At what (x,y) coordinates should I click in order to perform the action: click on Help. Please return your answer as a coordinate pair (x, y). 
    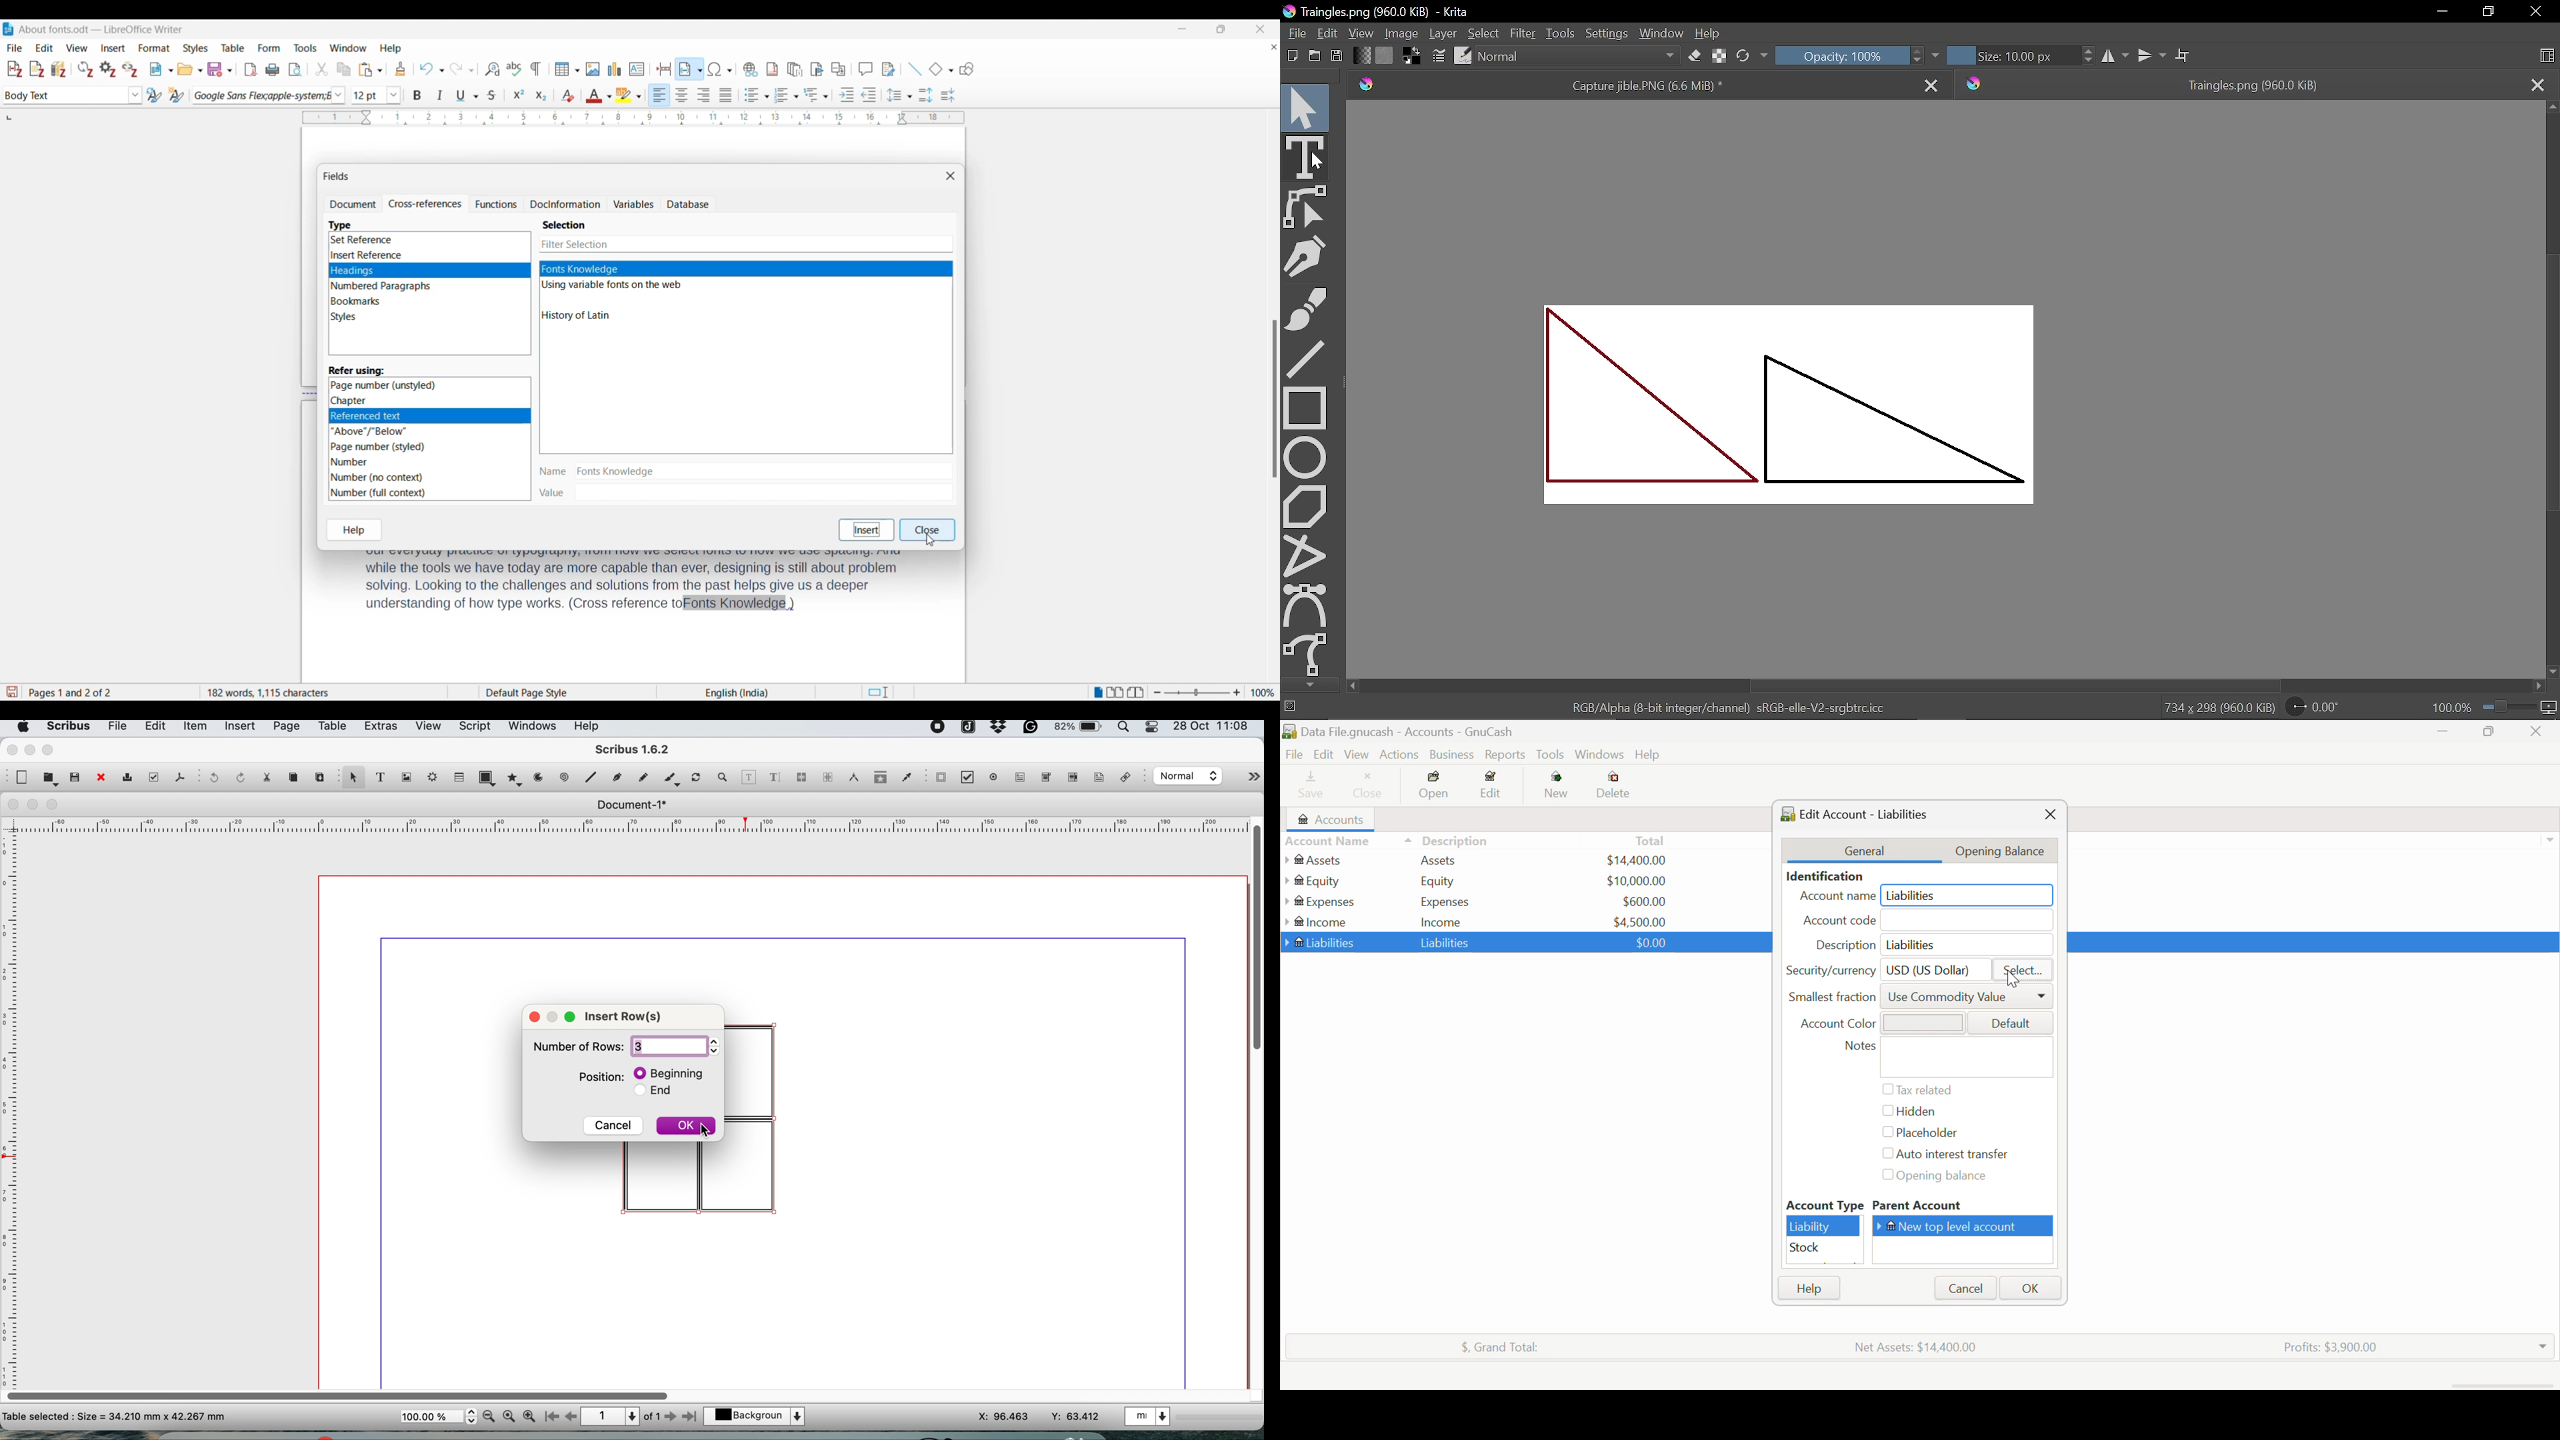
    Looking at the image, I should click on (1649, 755).